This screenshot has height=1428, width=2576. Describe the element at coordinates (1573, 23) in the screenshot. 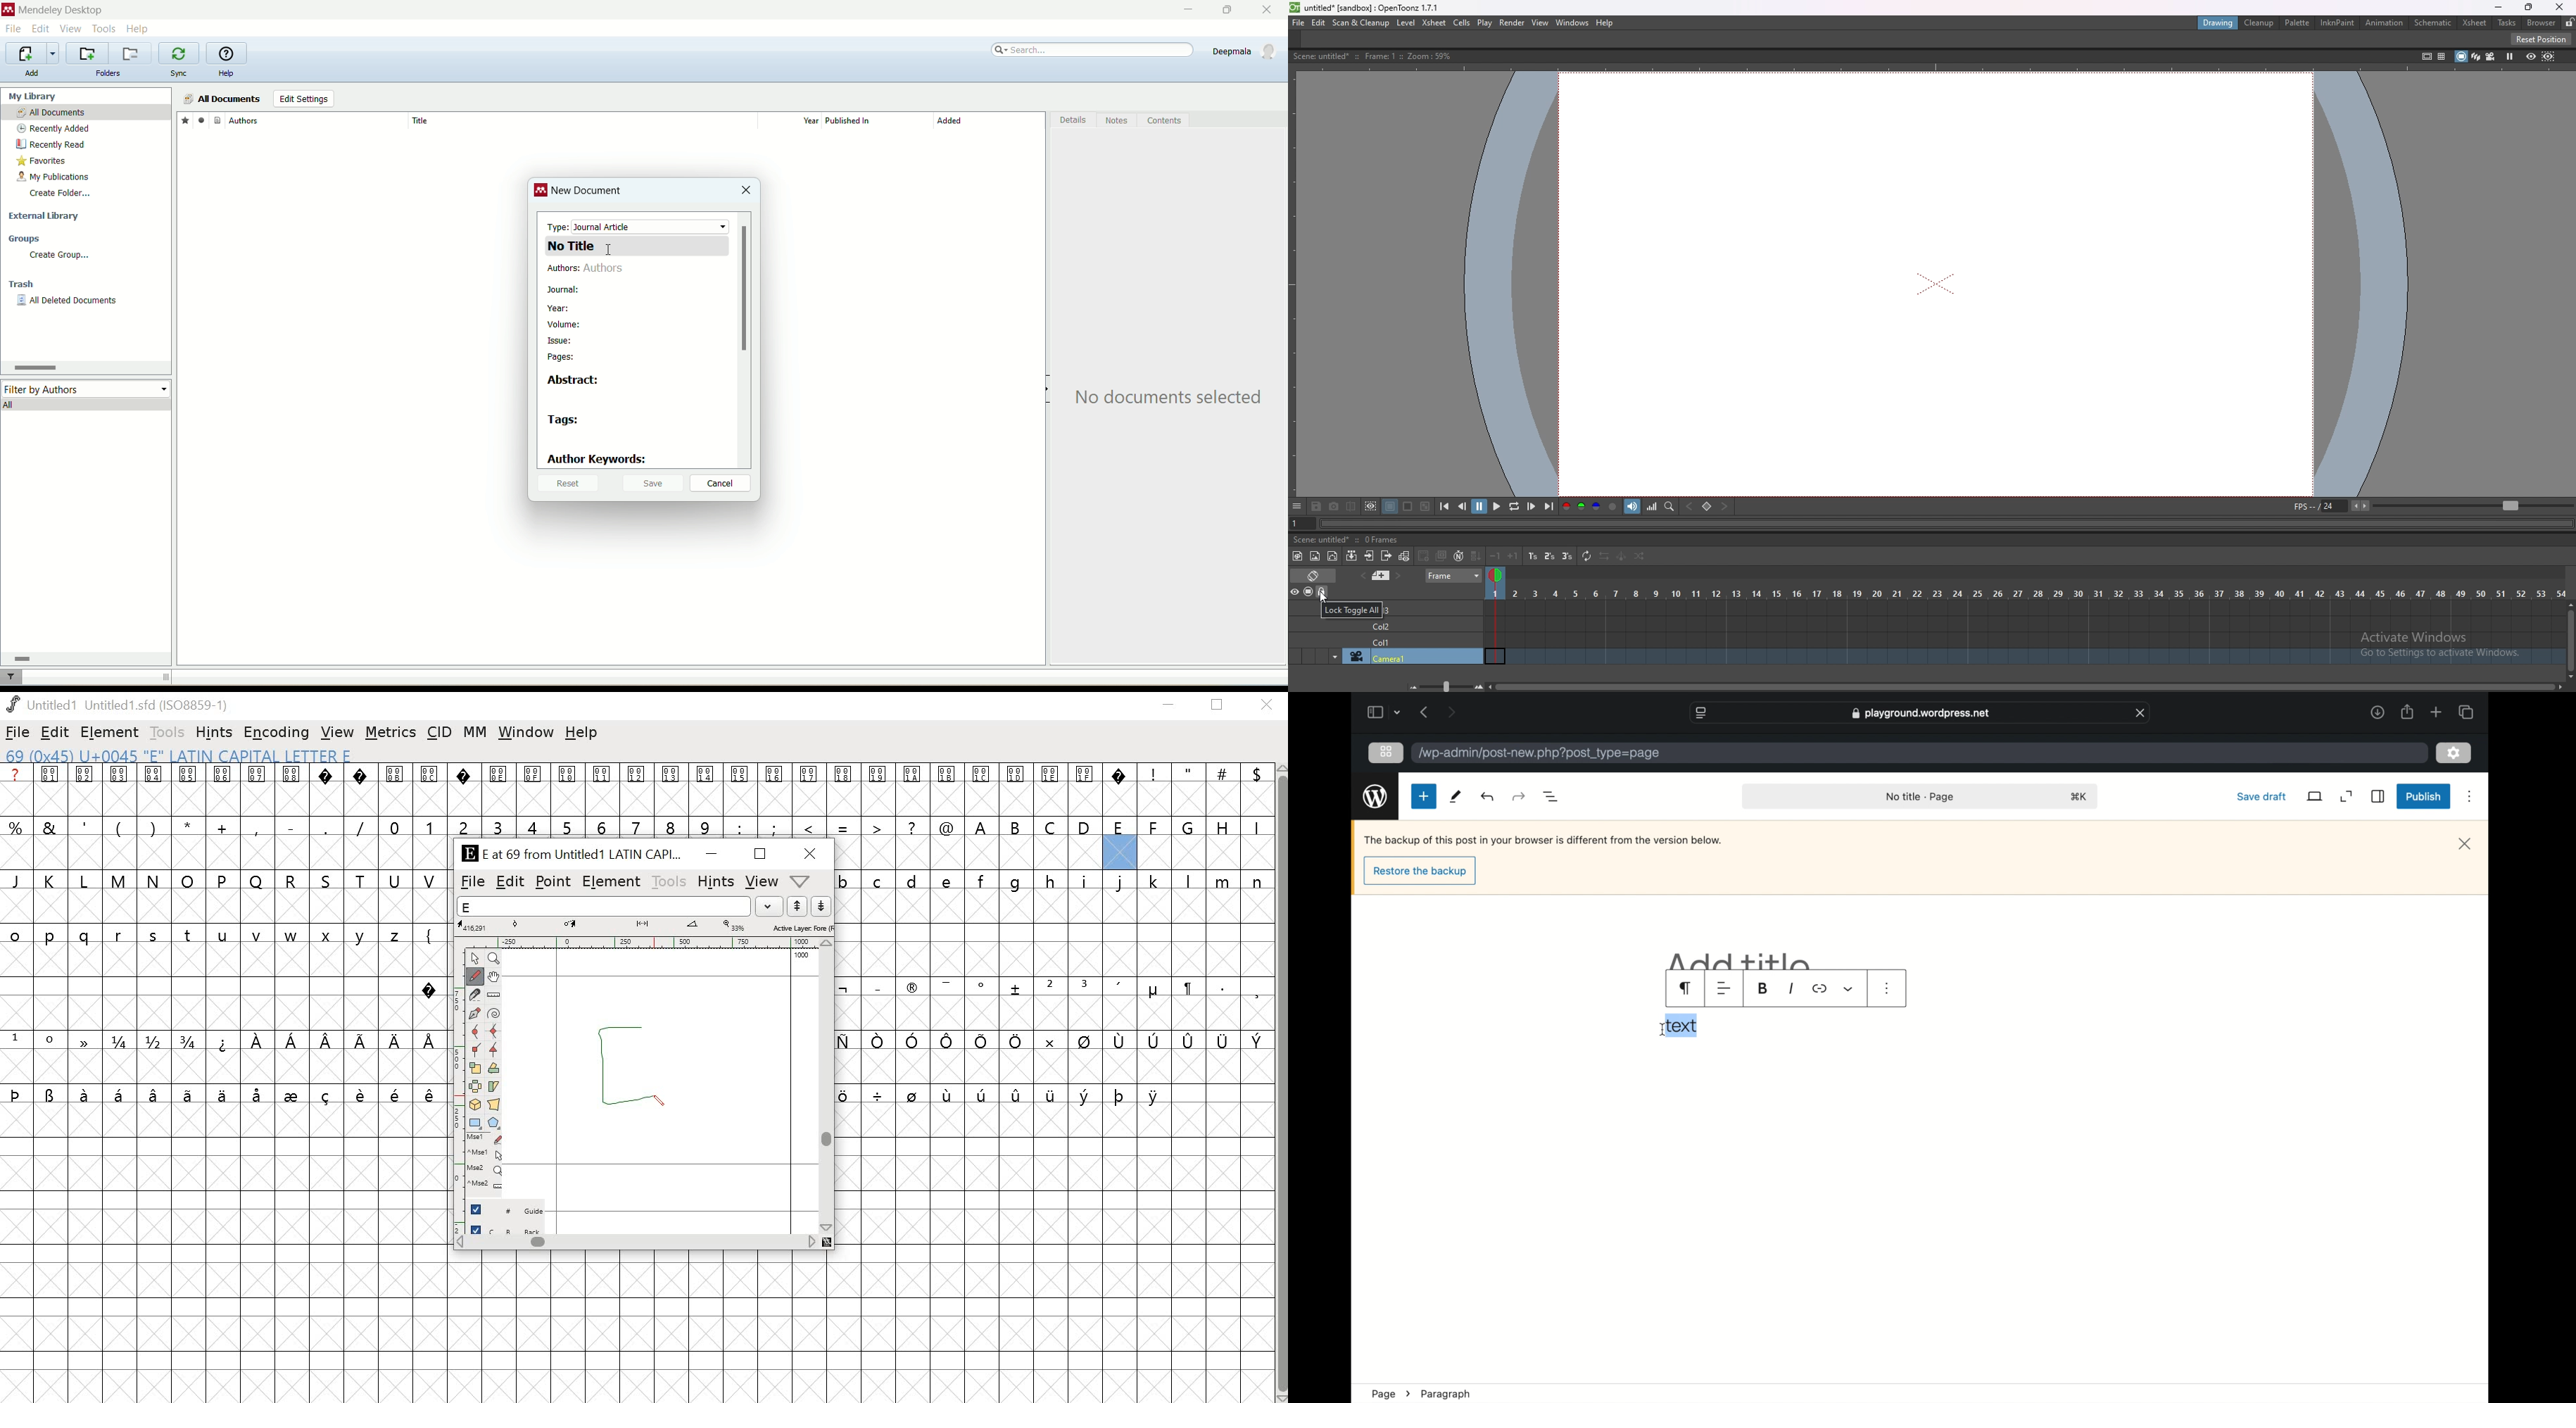

I see `windows` at that location.